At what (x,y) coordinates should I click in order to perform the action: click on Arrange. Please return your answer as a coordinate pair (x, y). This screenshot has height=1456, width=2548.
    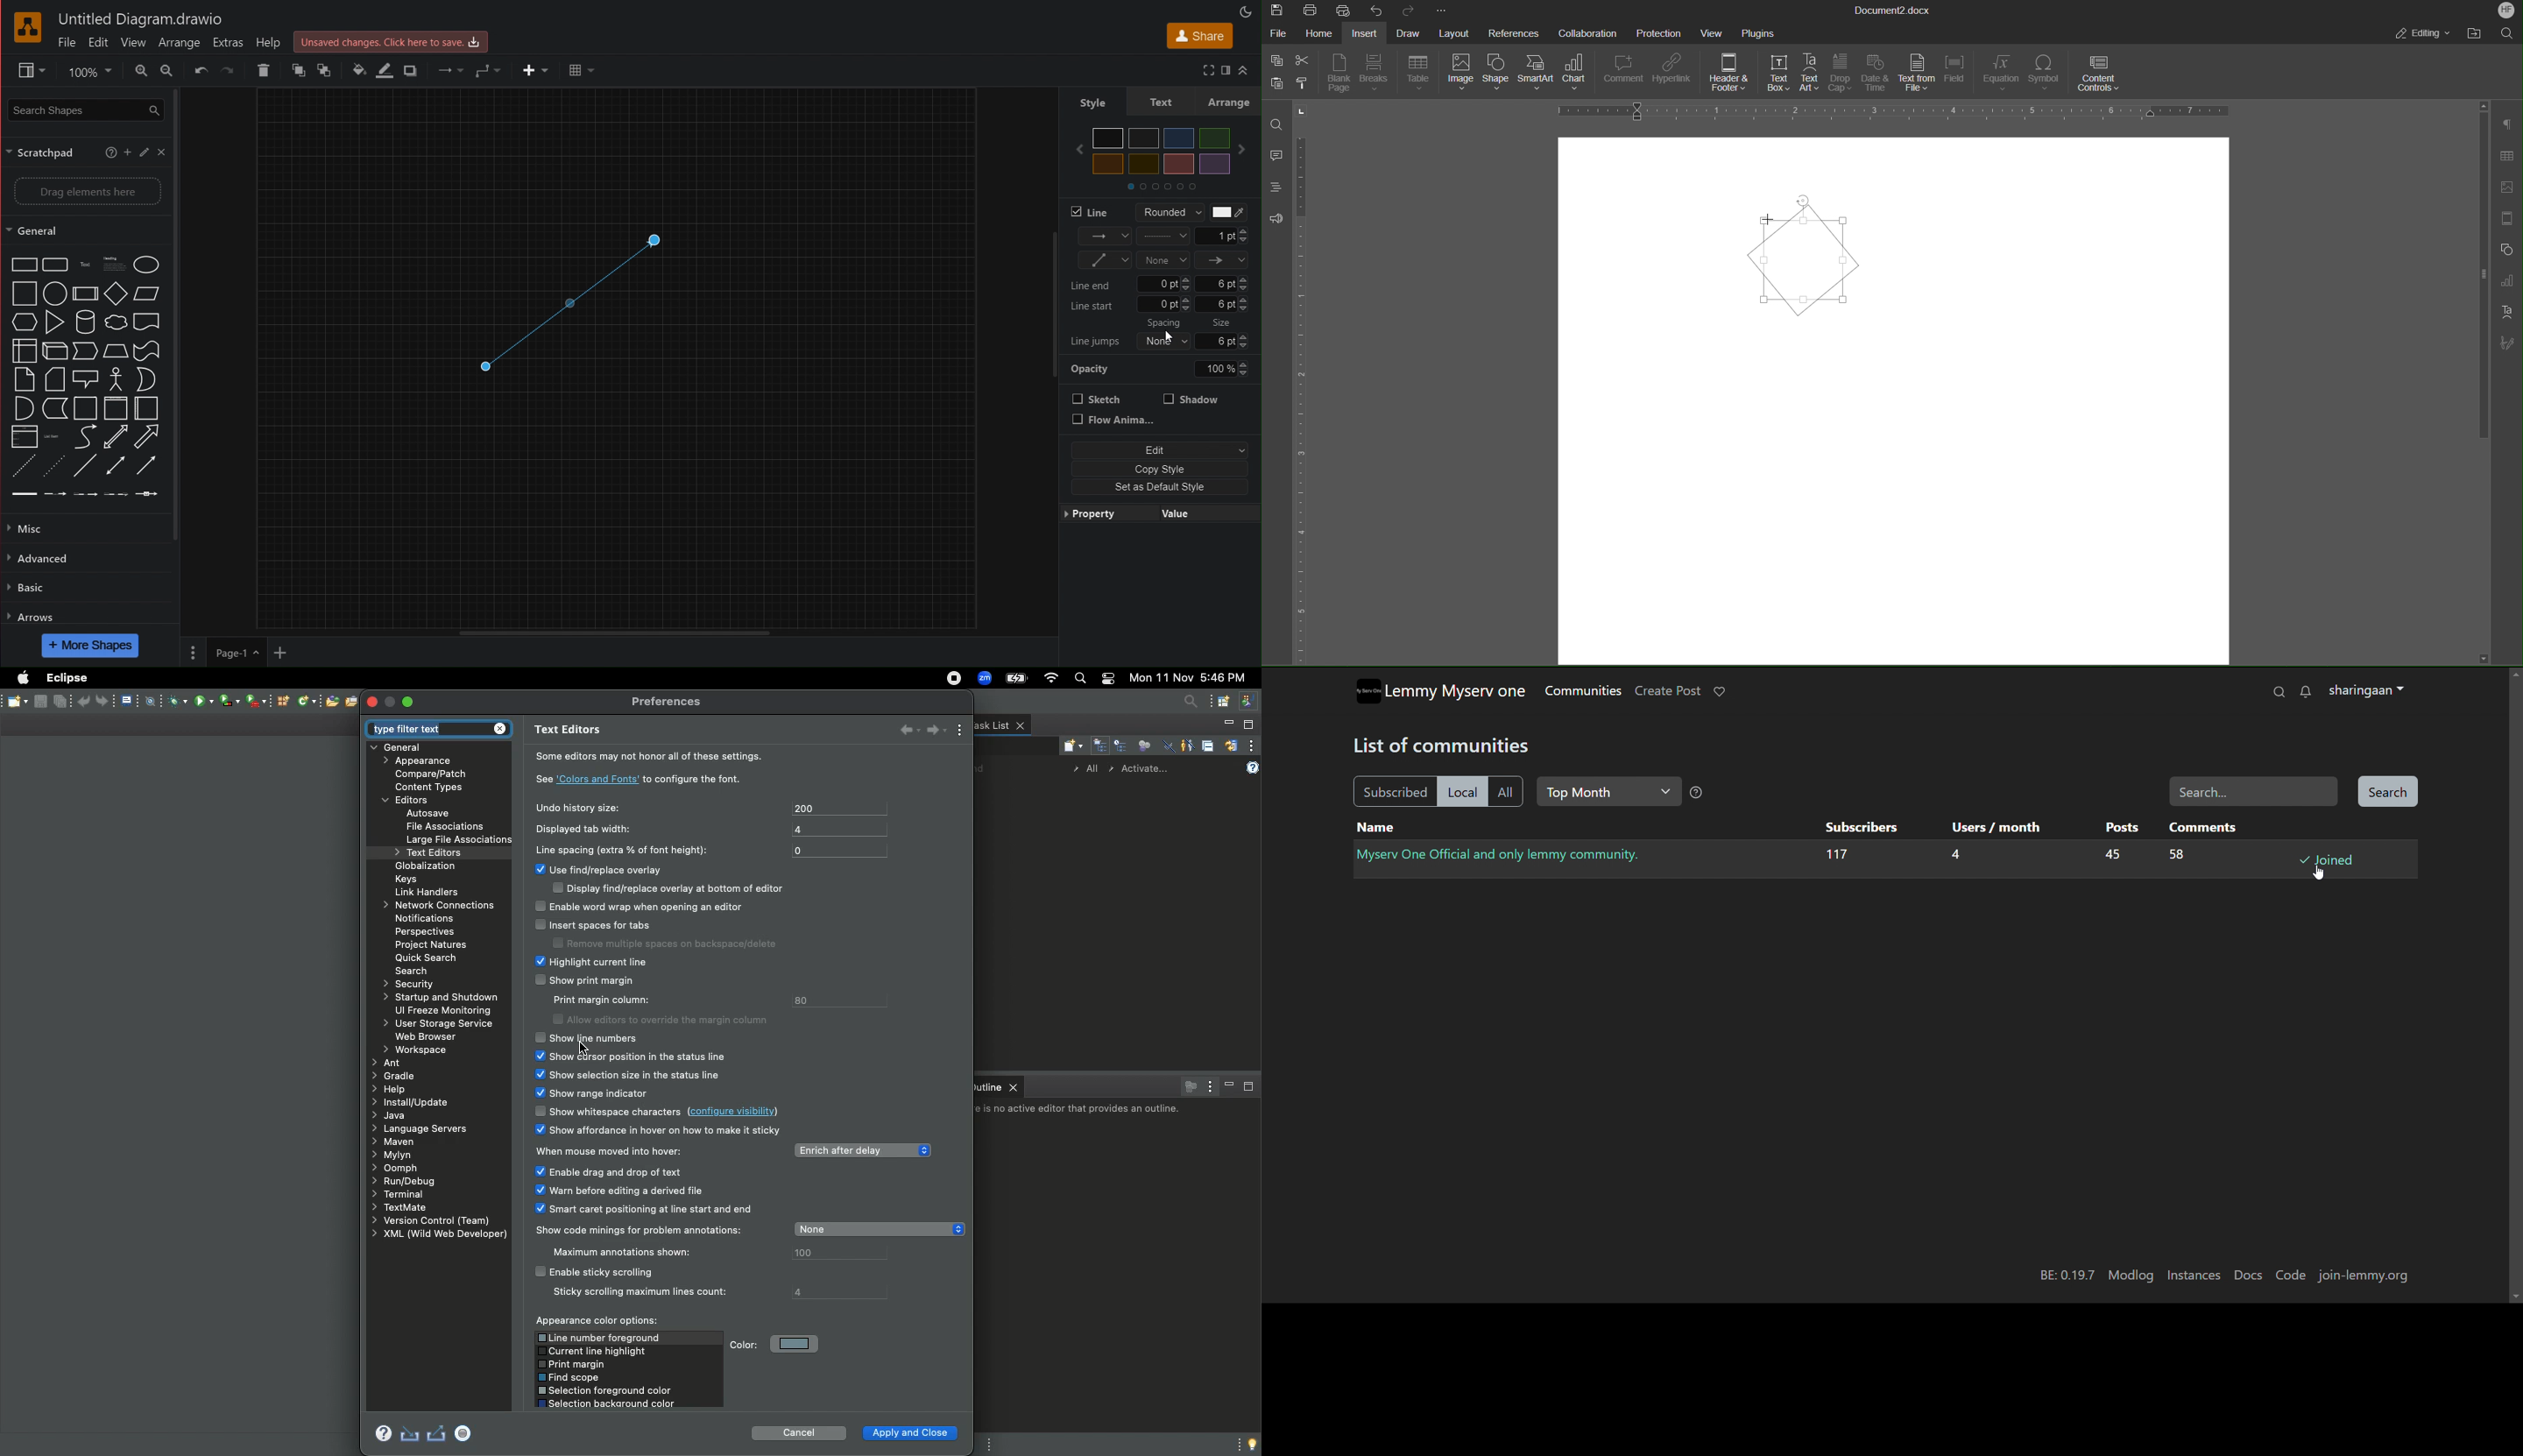
    Looking at the image, I should click on (179, 42).